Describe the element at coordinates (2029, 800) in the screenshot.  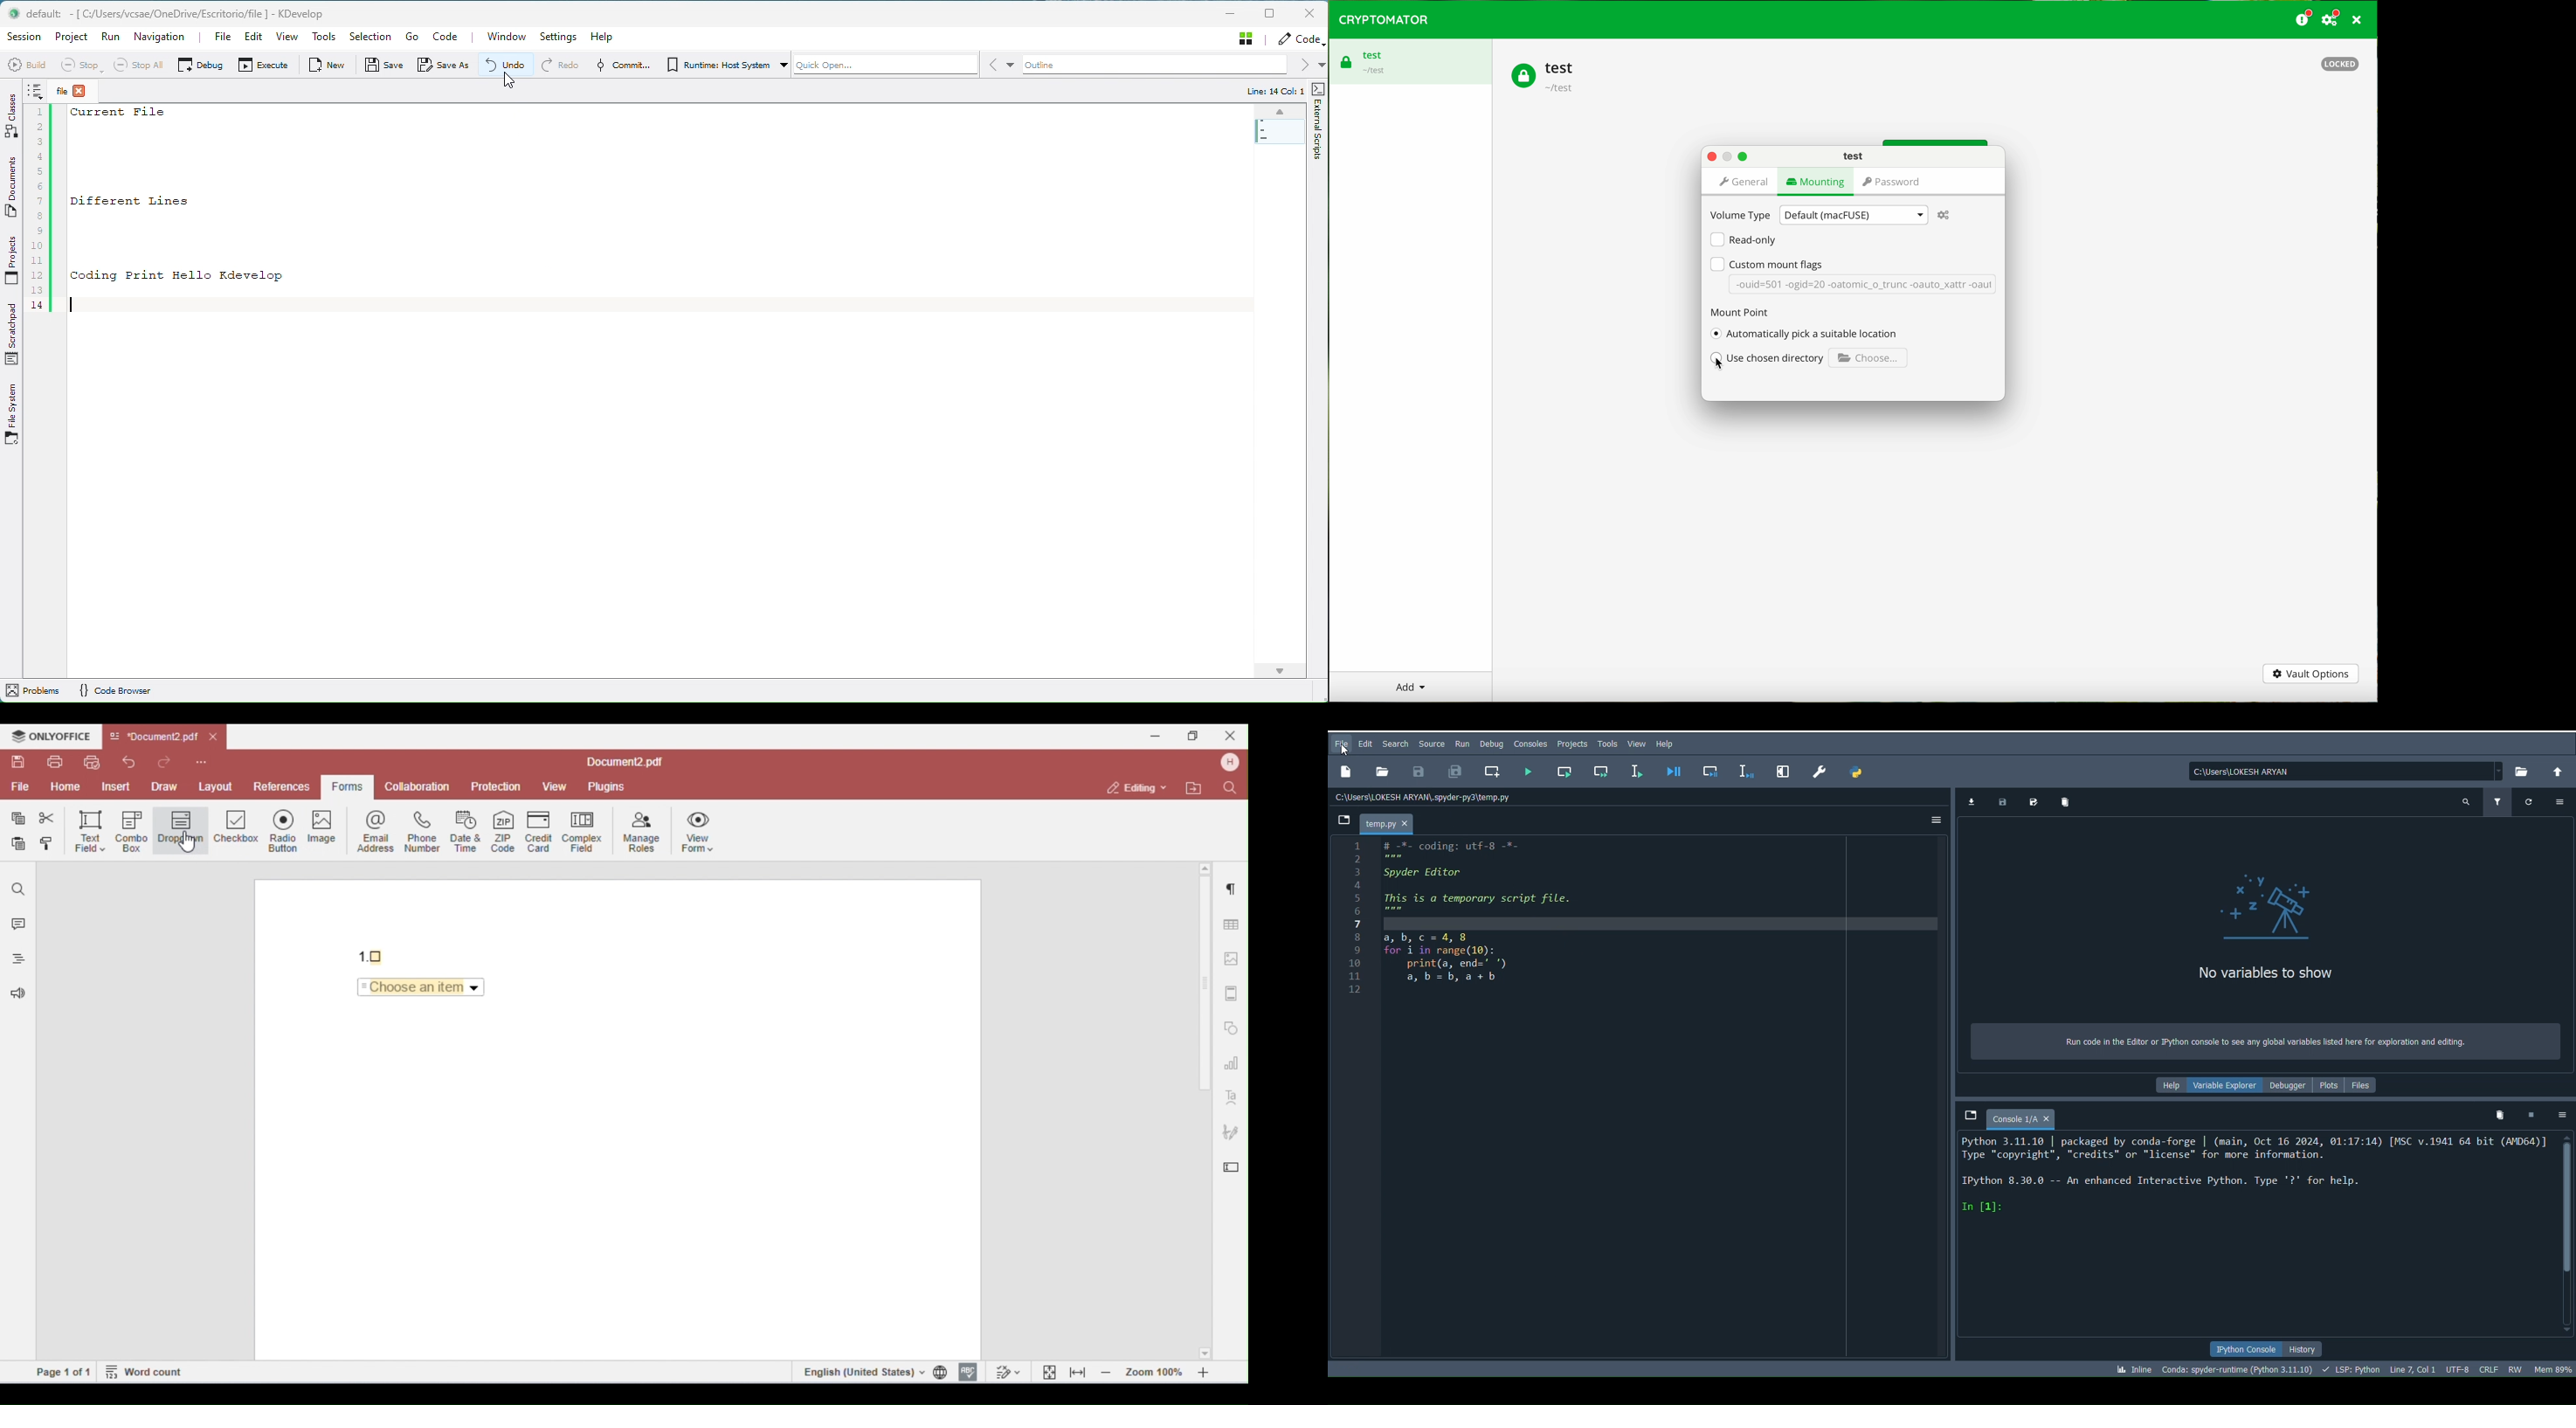
I see `Save data as` at that location.